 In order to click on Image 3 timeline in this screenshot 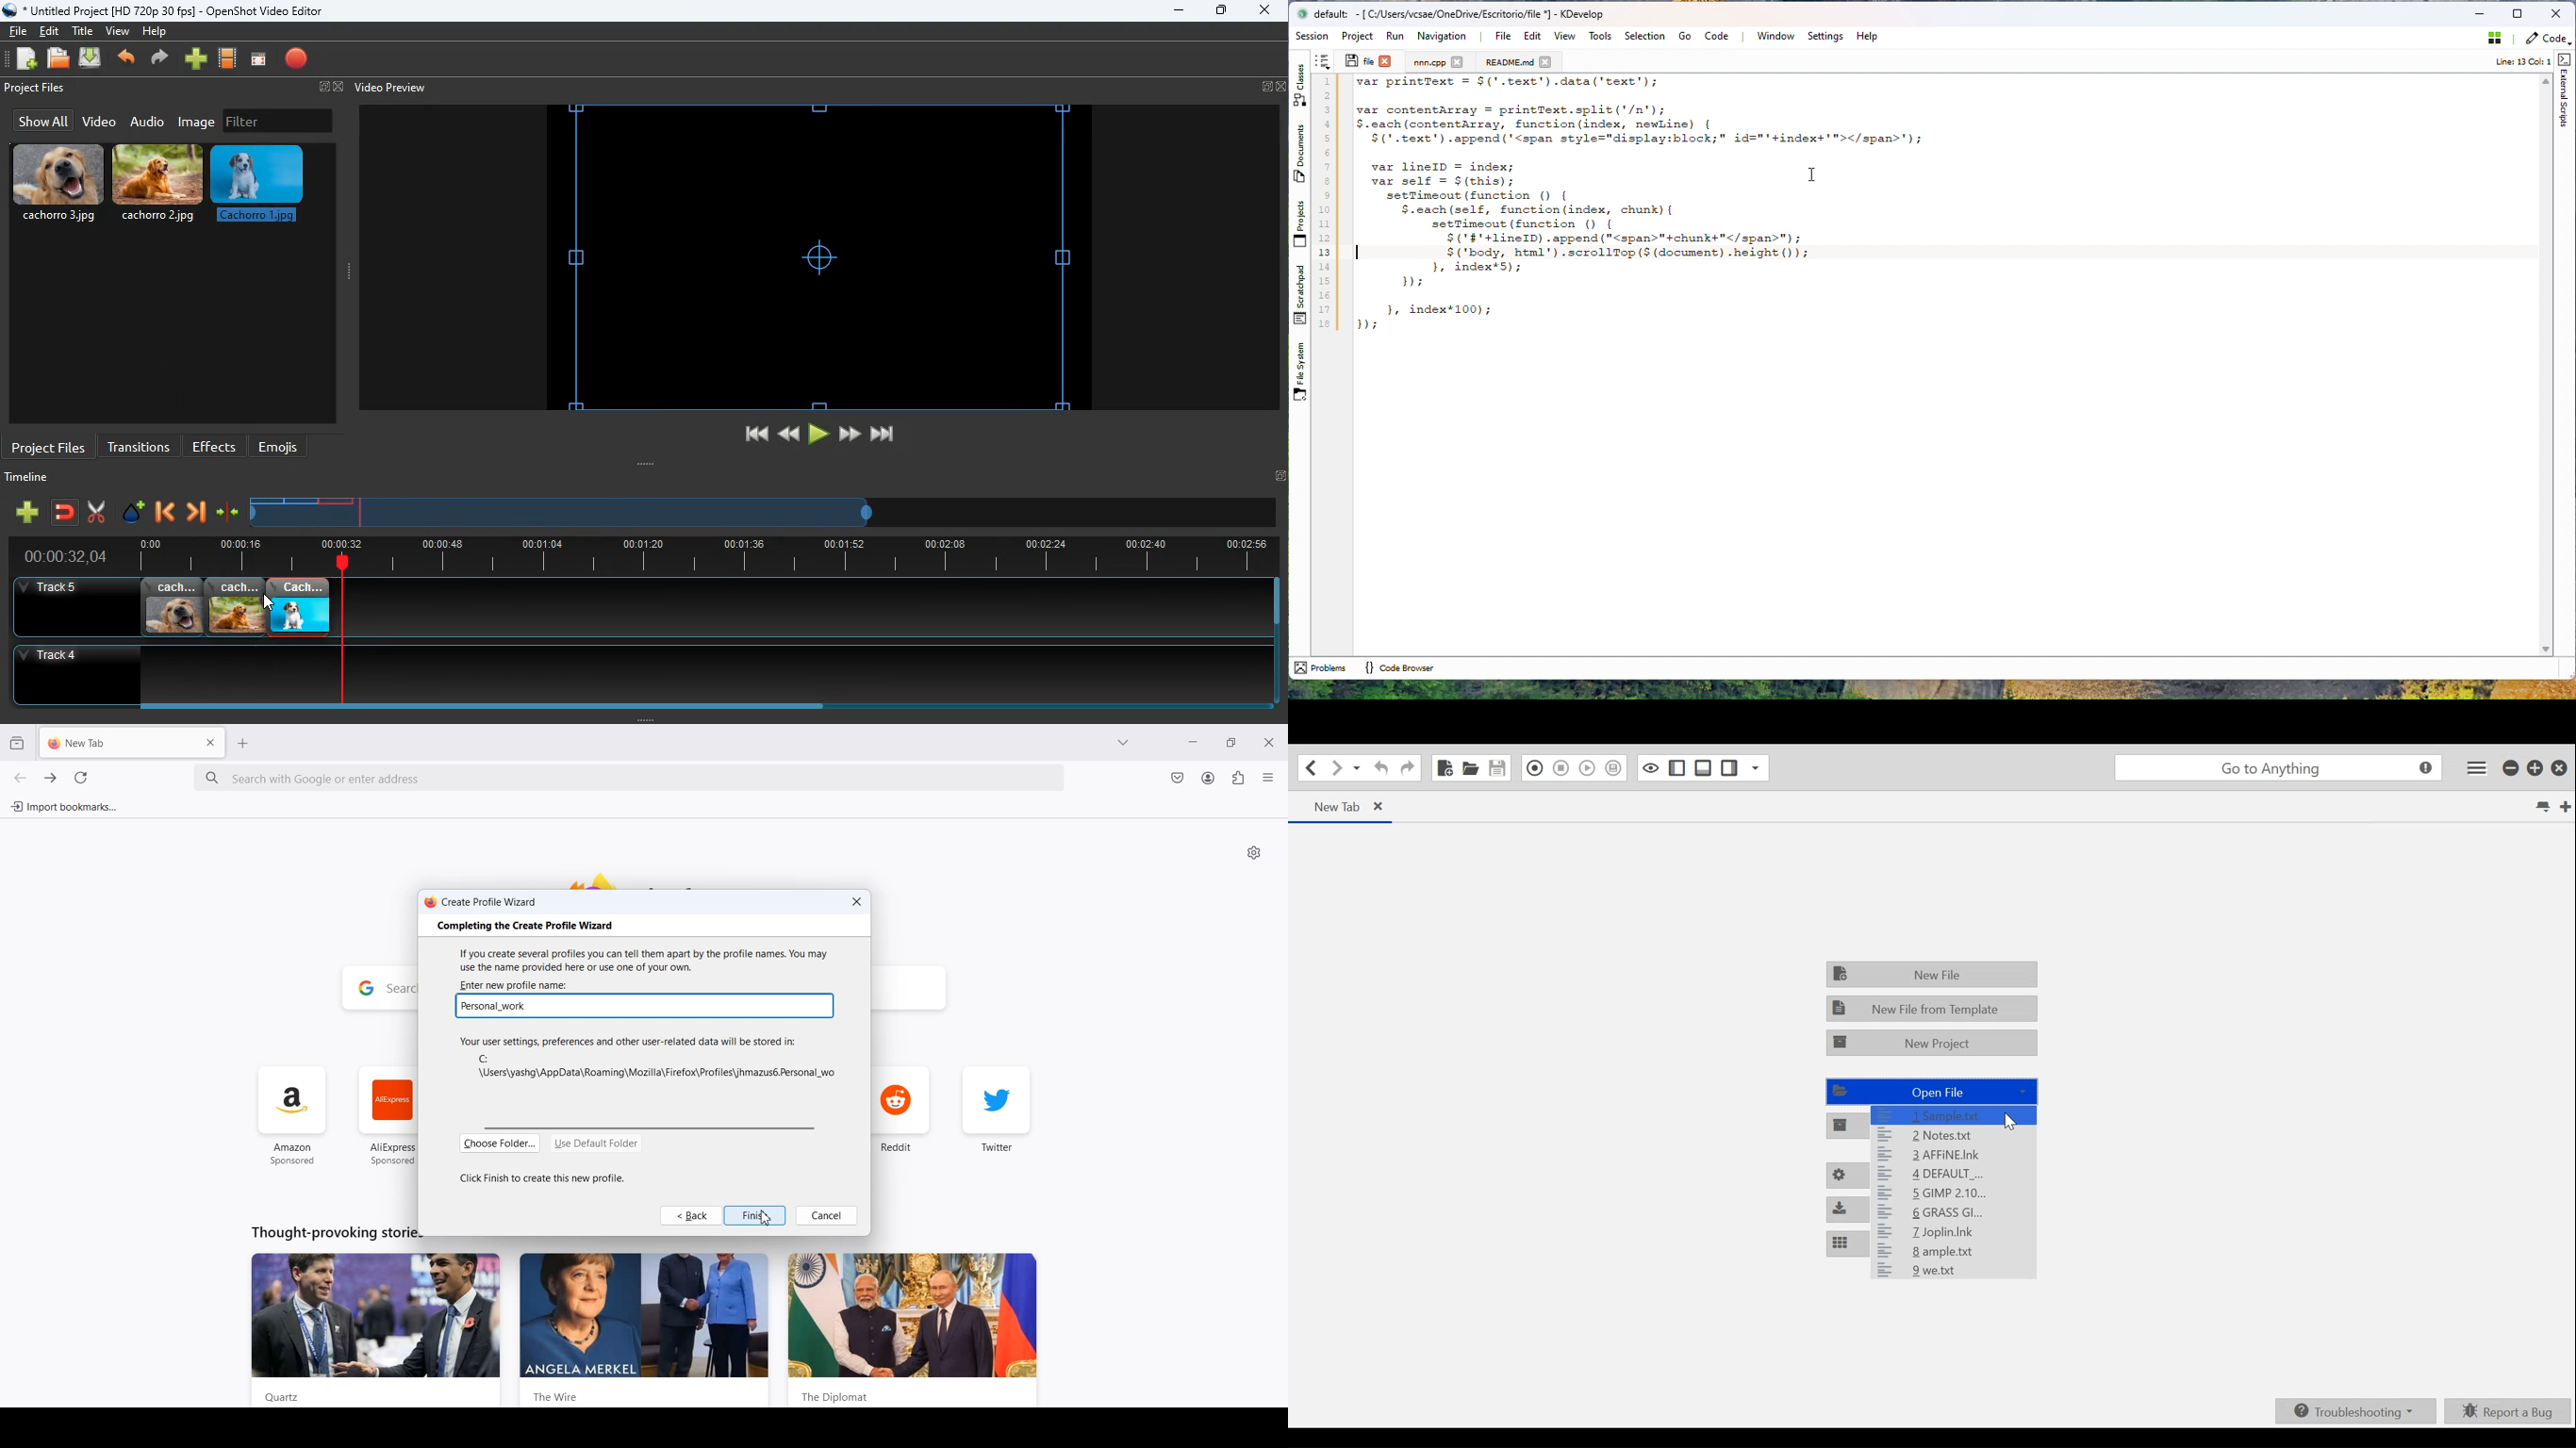, I will do `click(341, 501)`.